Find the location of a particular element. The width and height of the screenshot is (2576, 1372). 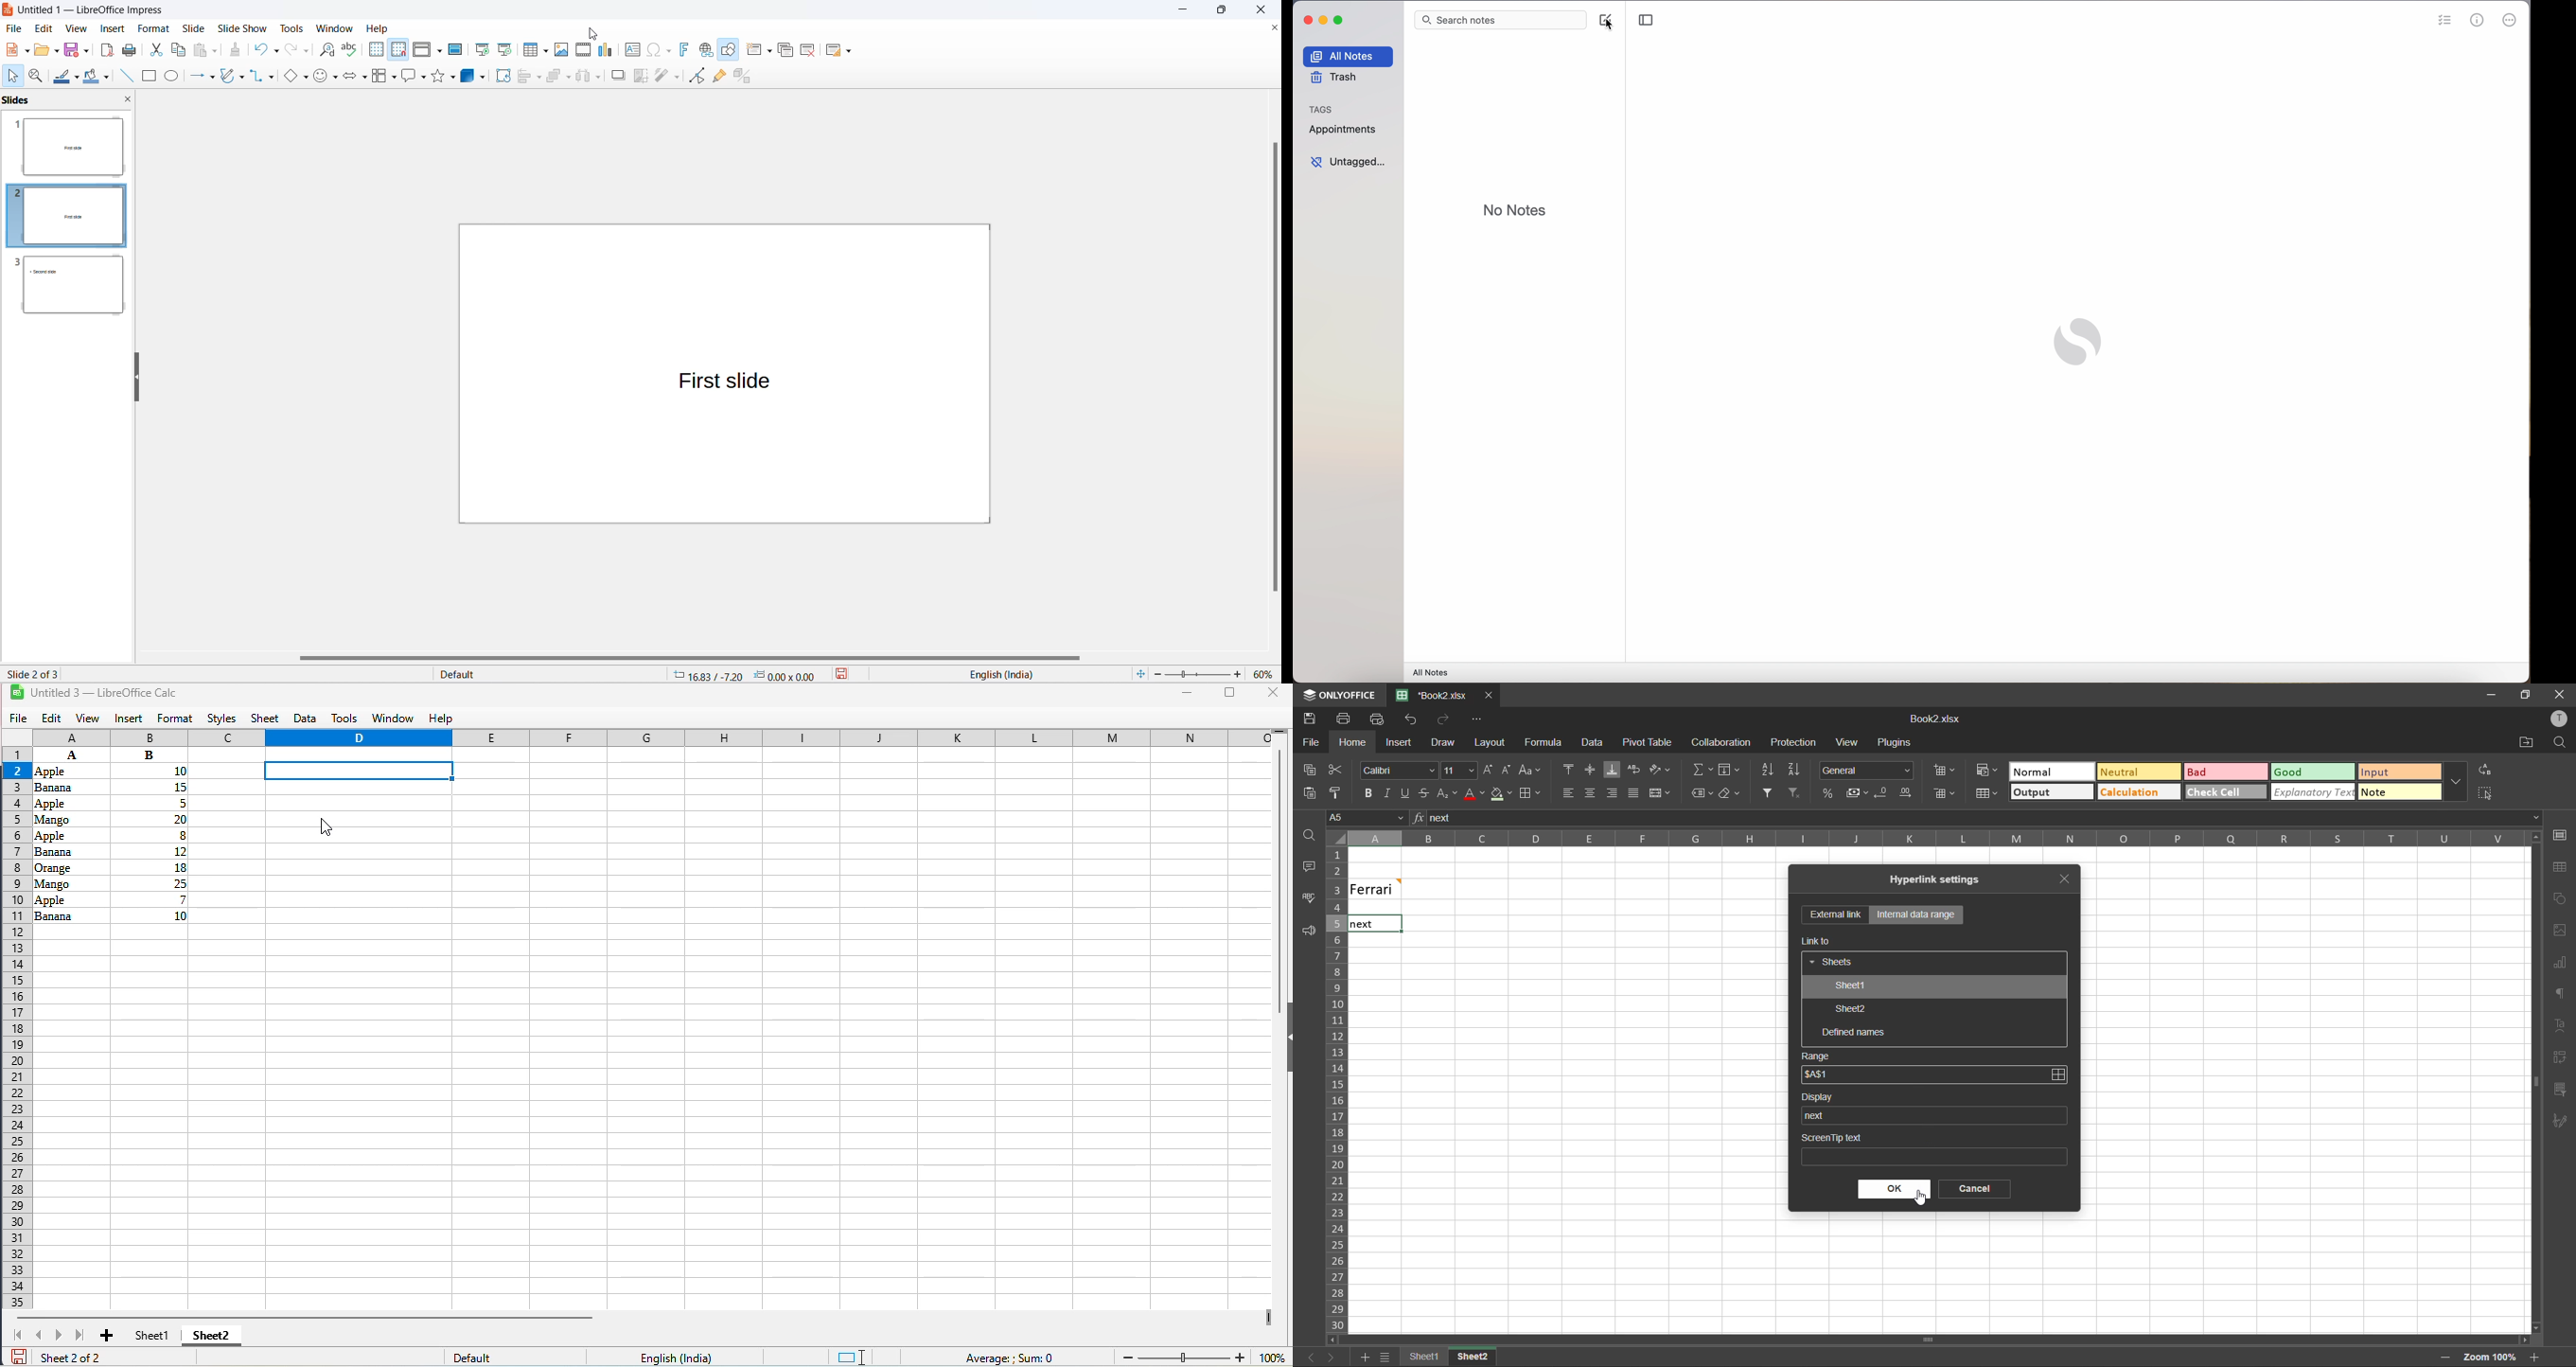

zoom in is located at coordinates (2534, 1356).